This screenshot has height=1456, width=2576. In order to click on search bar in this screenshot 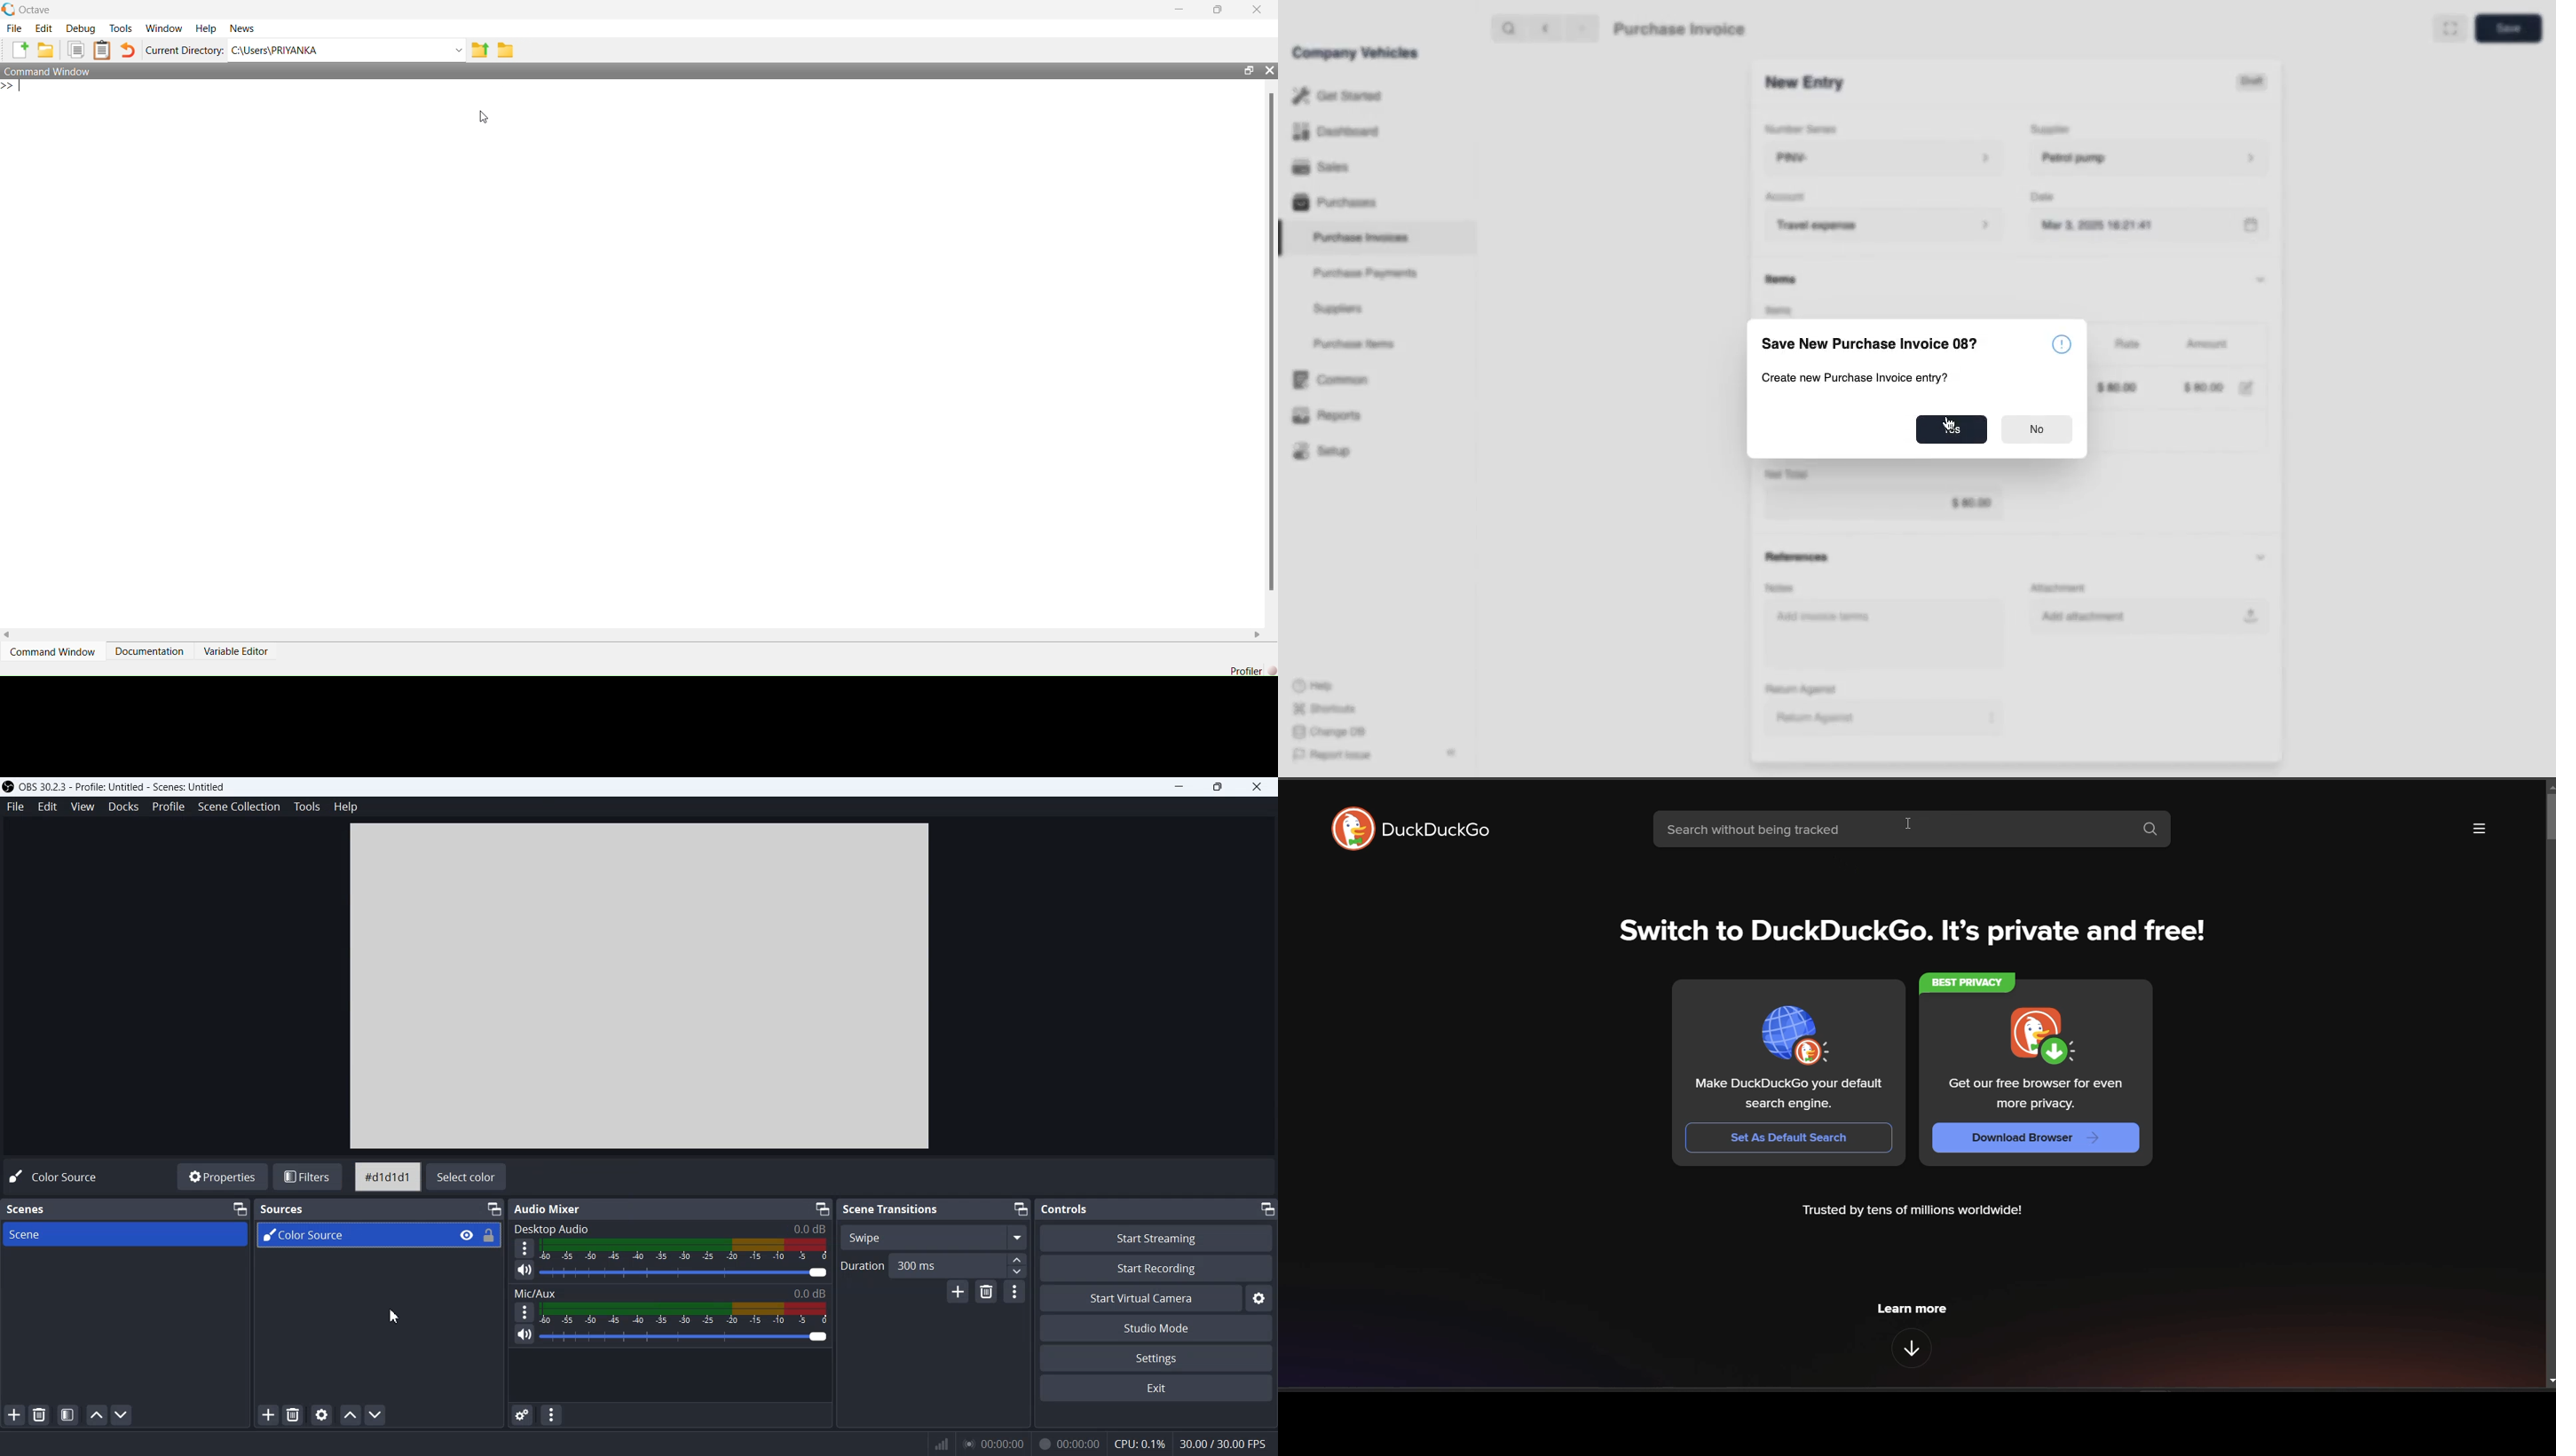, I will do `click(1882, 831)`.